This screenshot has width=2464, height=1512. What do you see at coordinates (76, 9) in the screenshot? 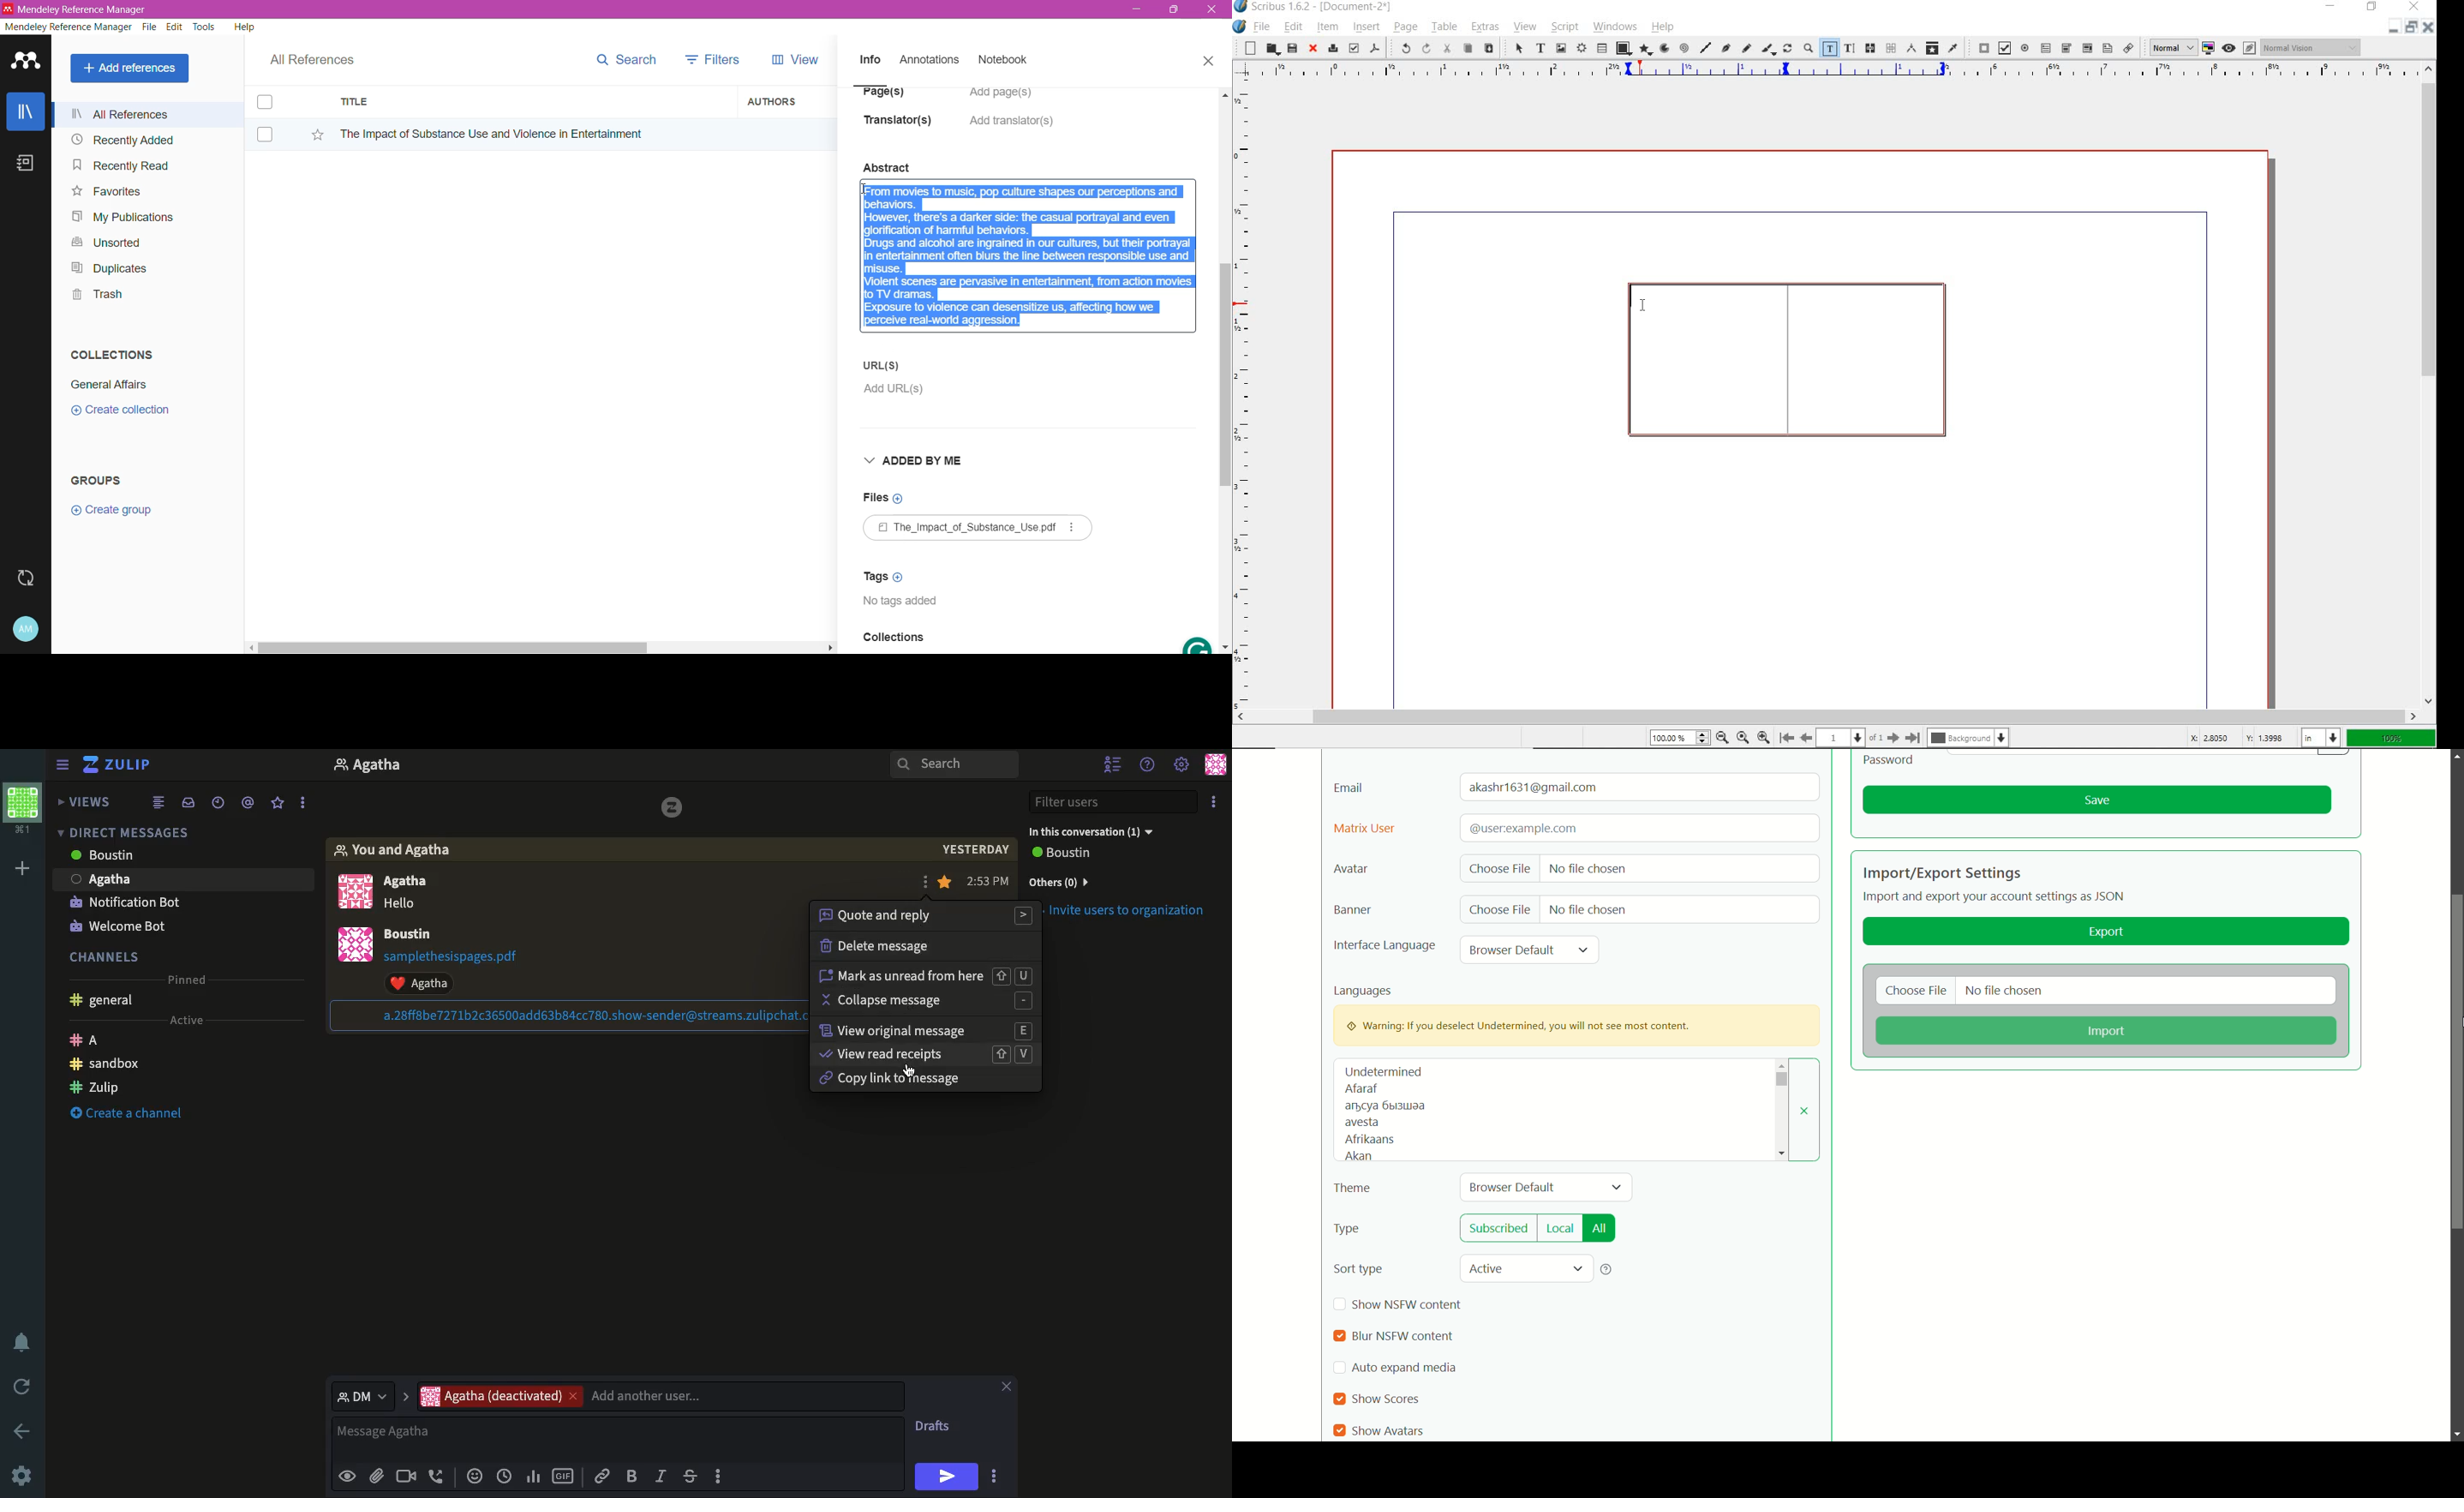
I see `Application Name` at bounding box center [76, 9].